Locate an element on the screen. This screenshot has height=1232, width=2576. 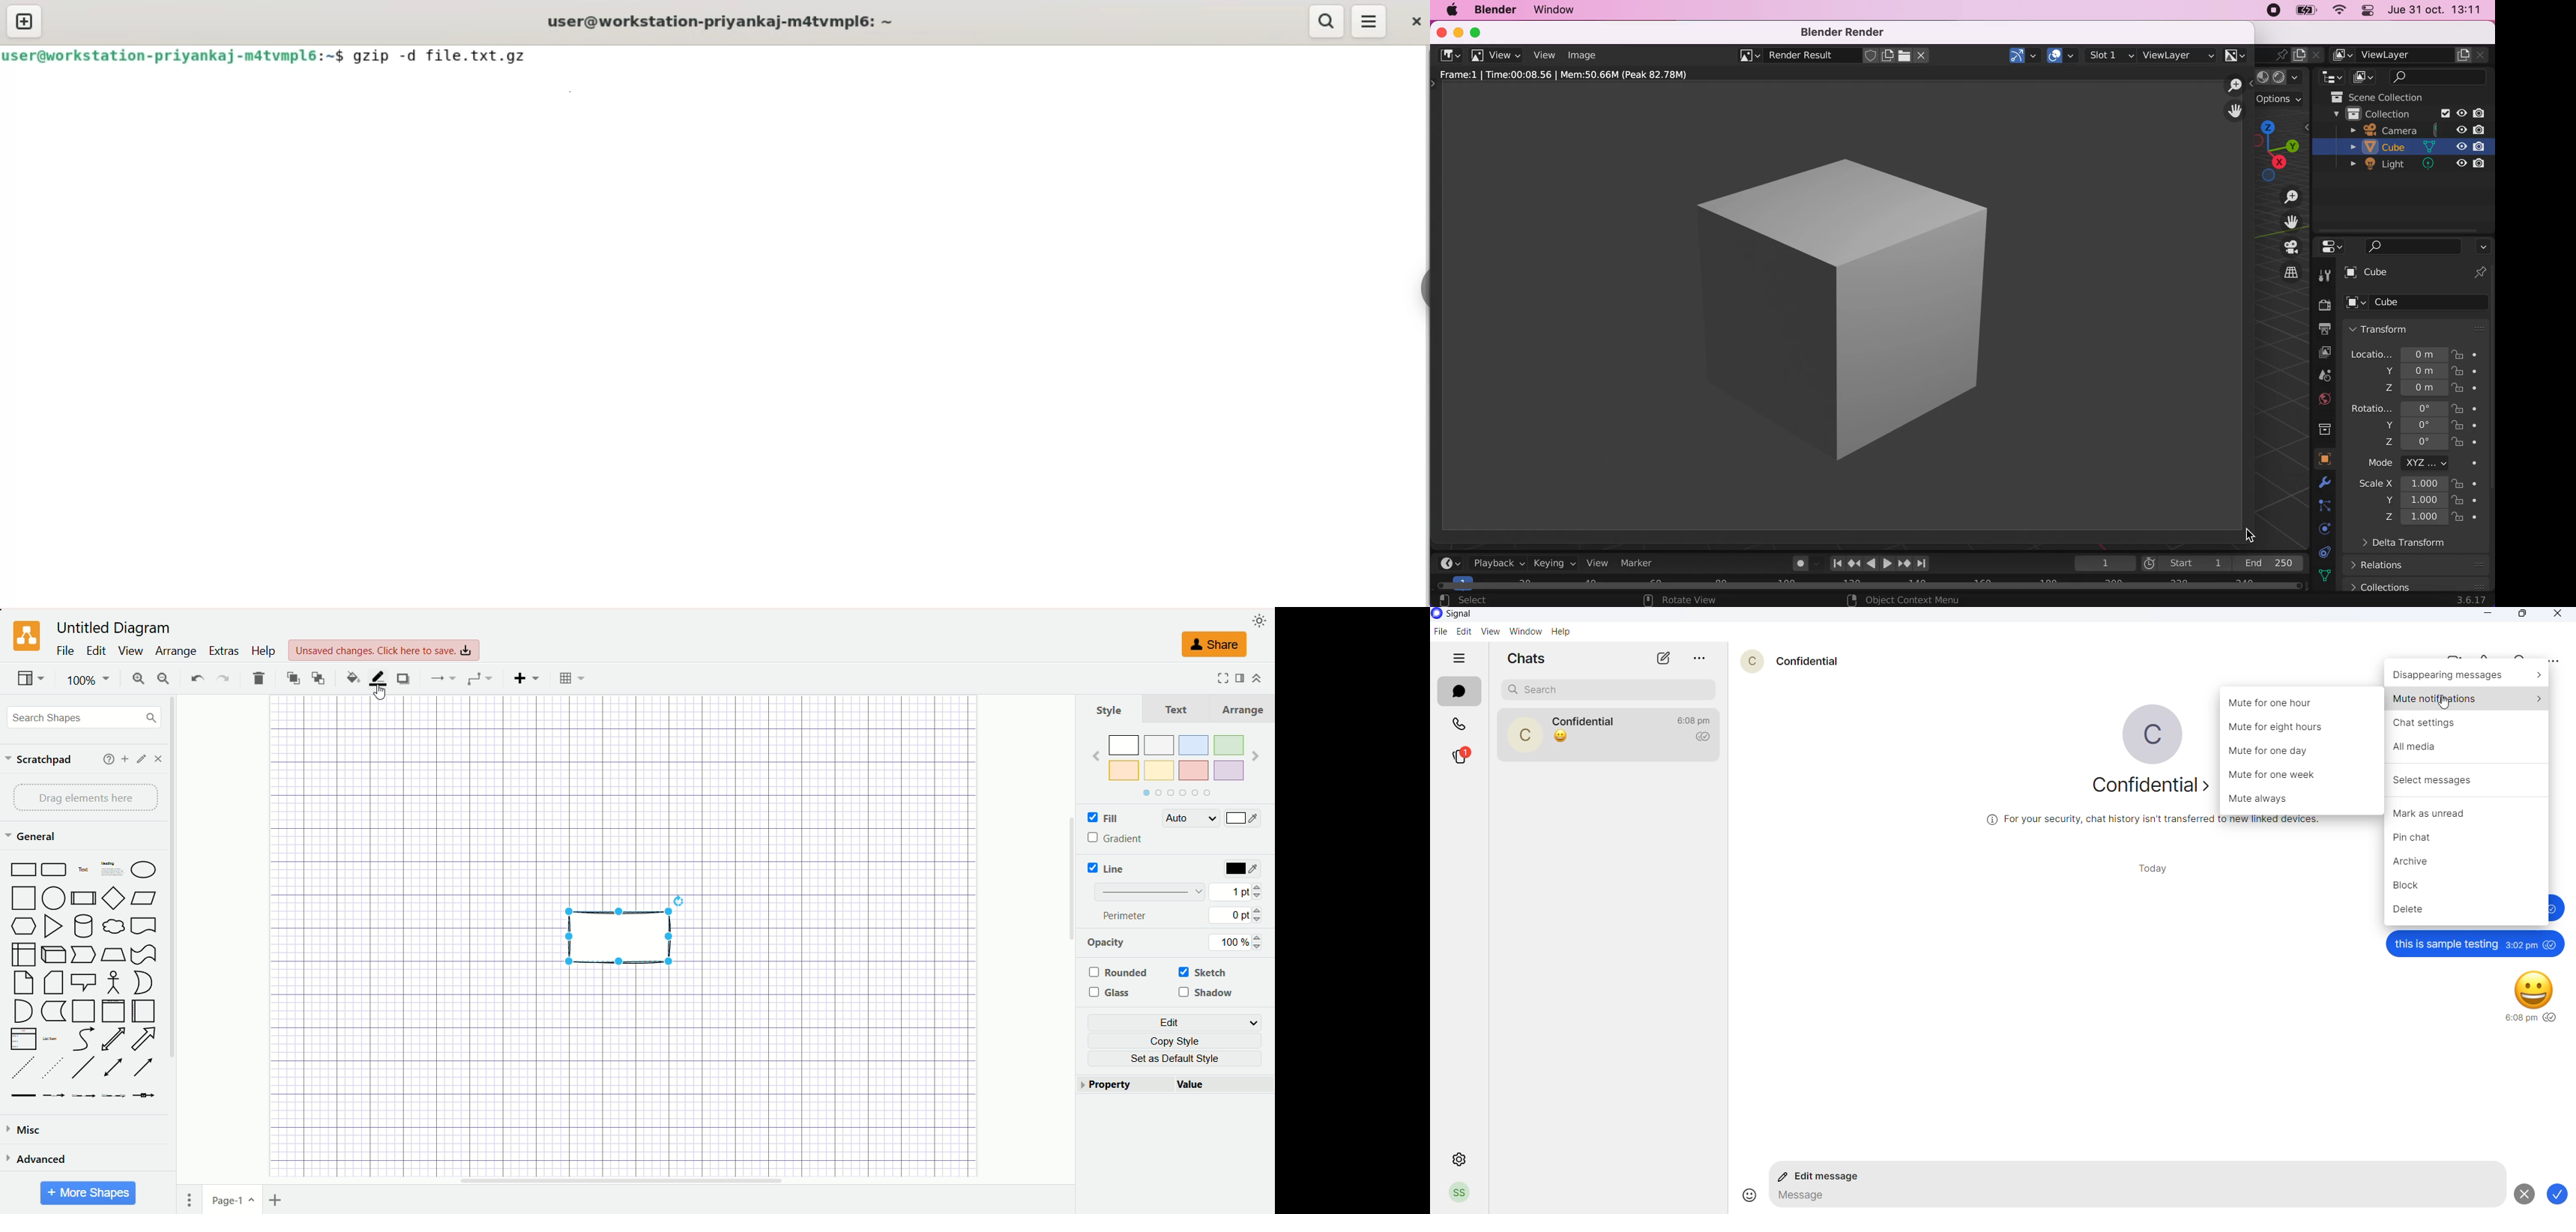
0 pt is located at coordinates (1237, 914).